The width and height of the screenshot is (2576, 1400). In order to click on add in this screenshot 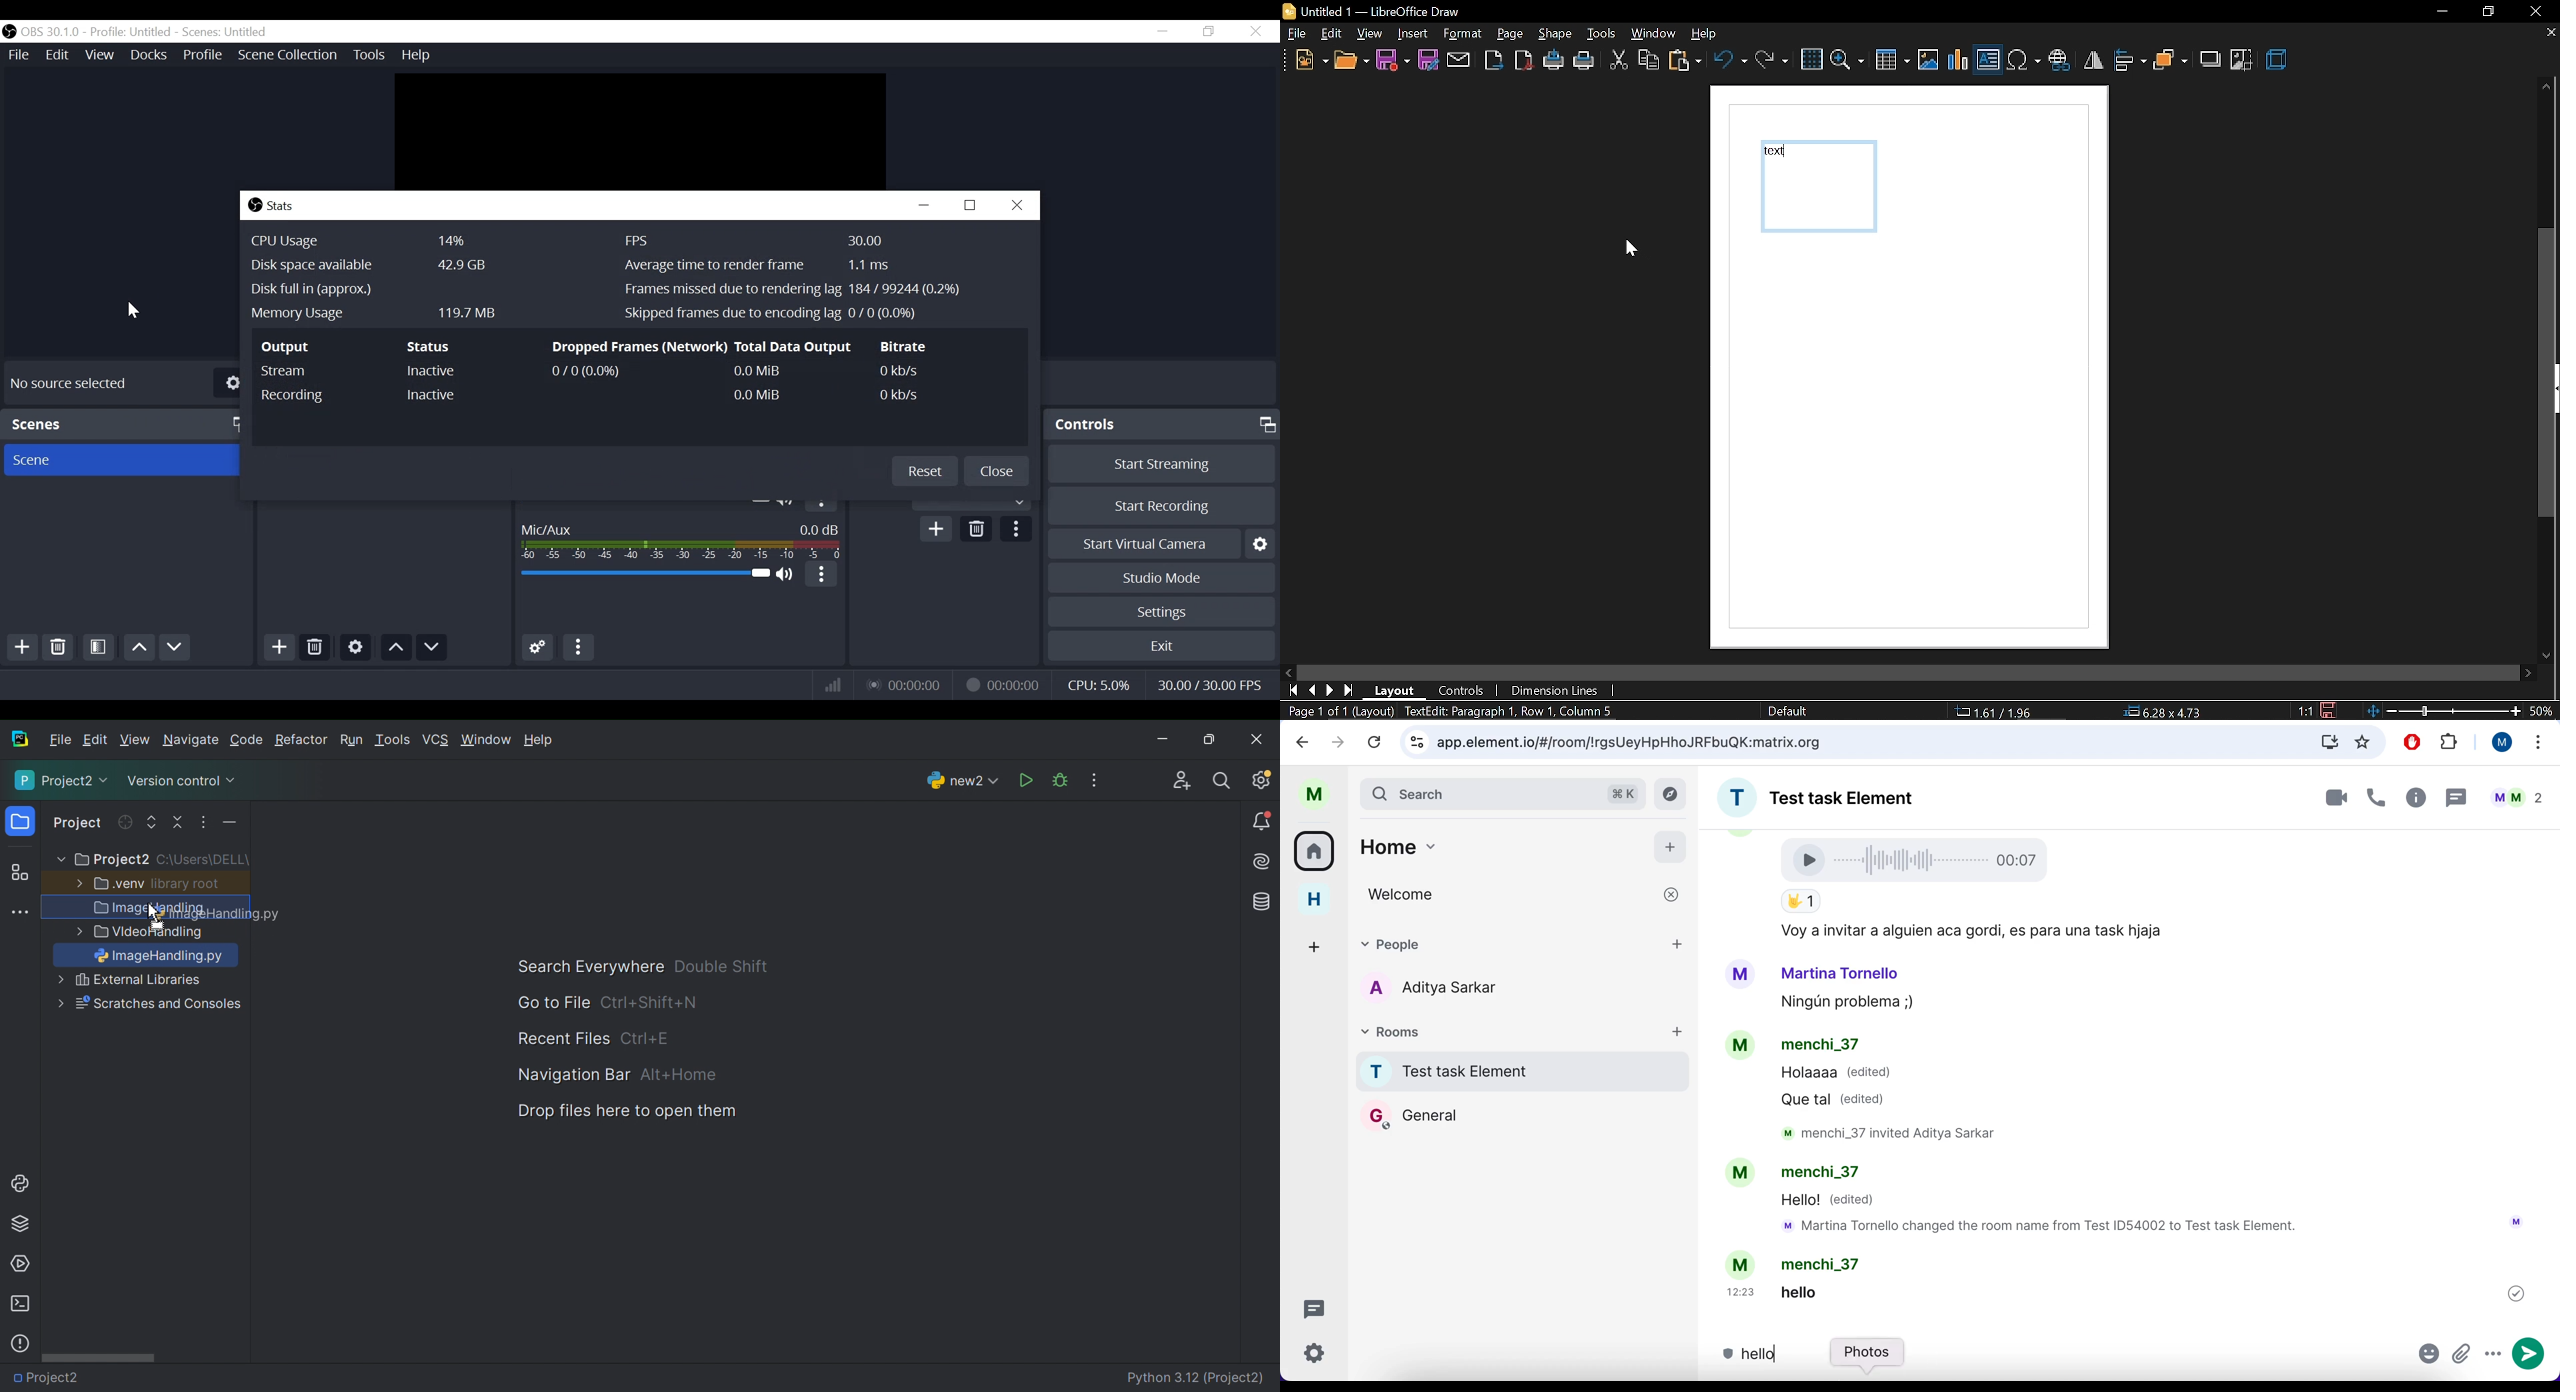, I will do `click(1678, 1030)`.